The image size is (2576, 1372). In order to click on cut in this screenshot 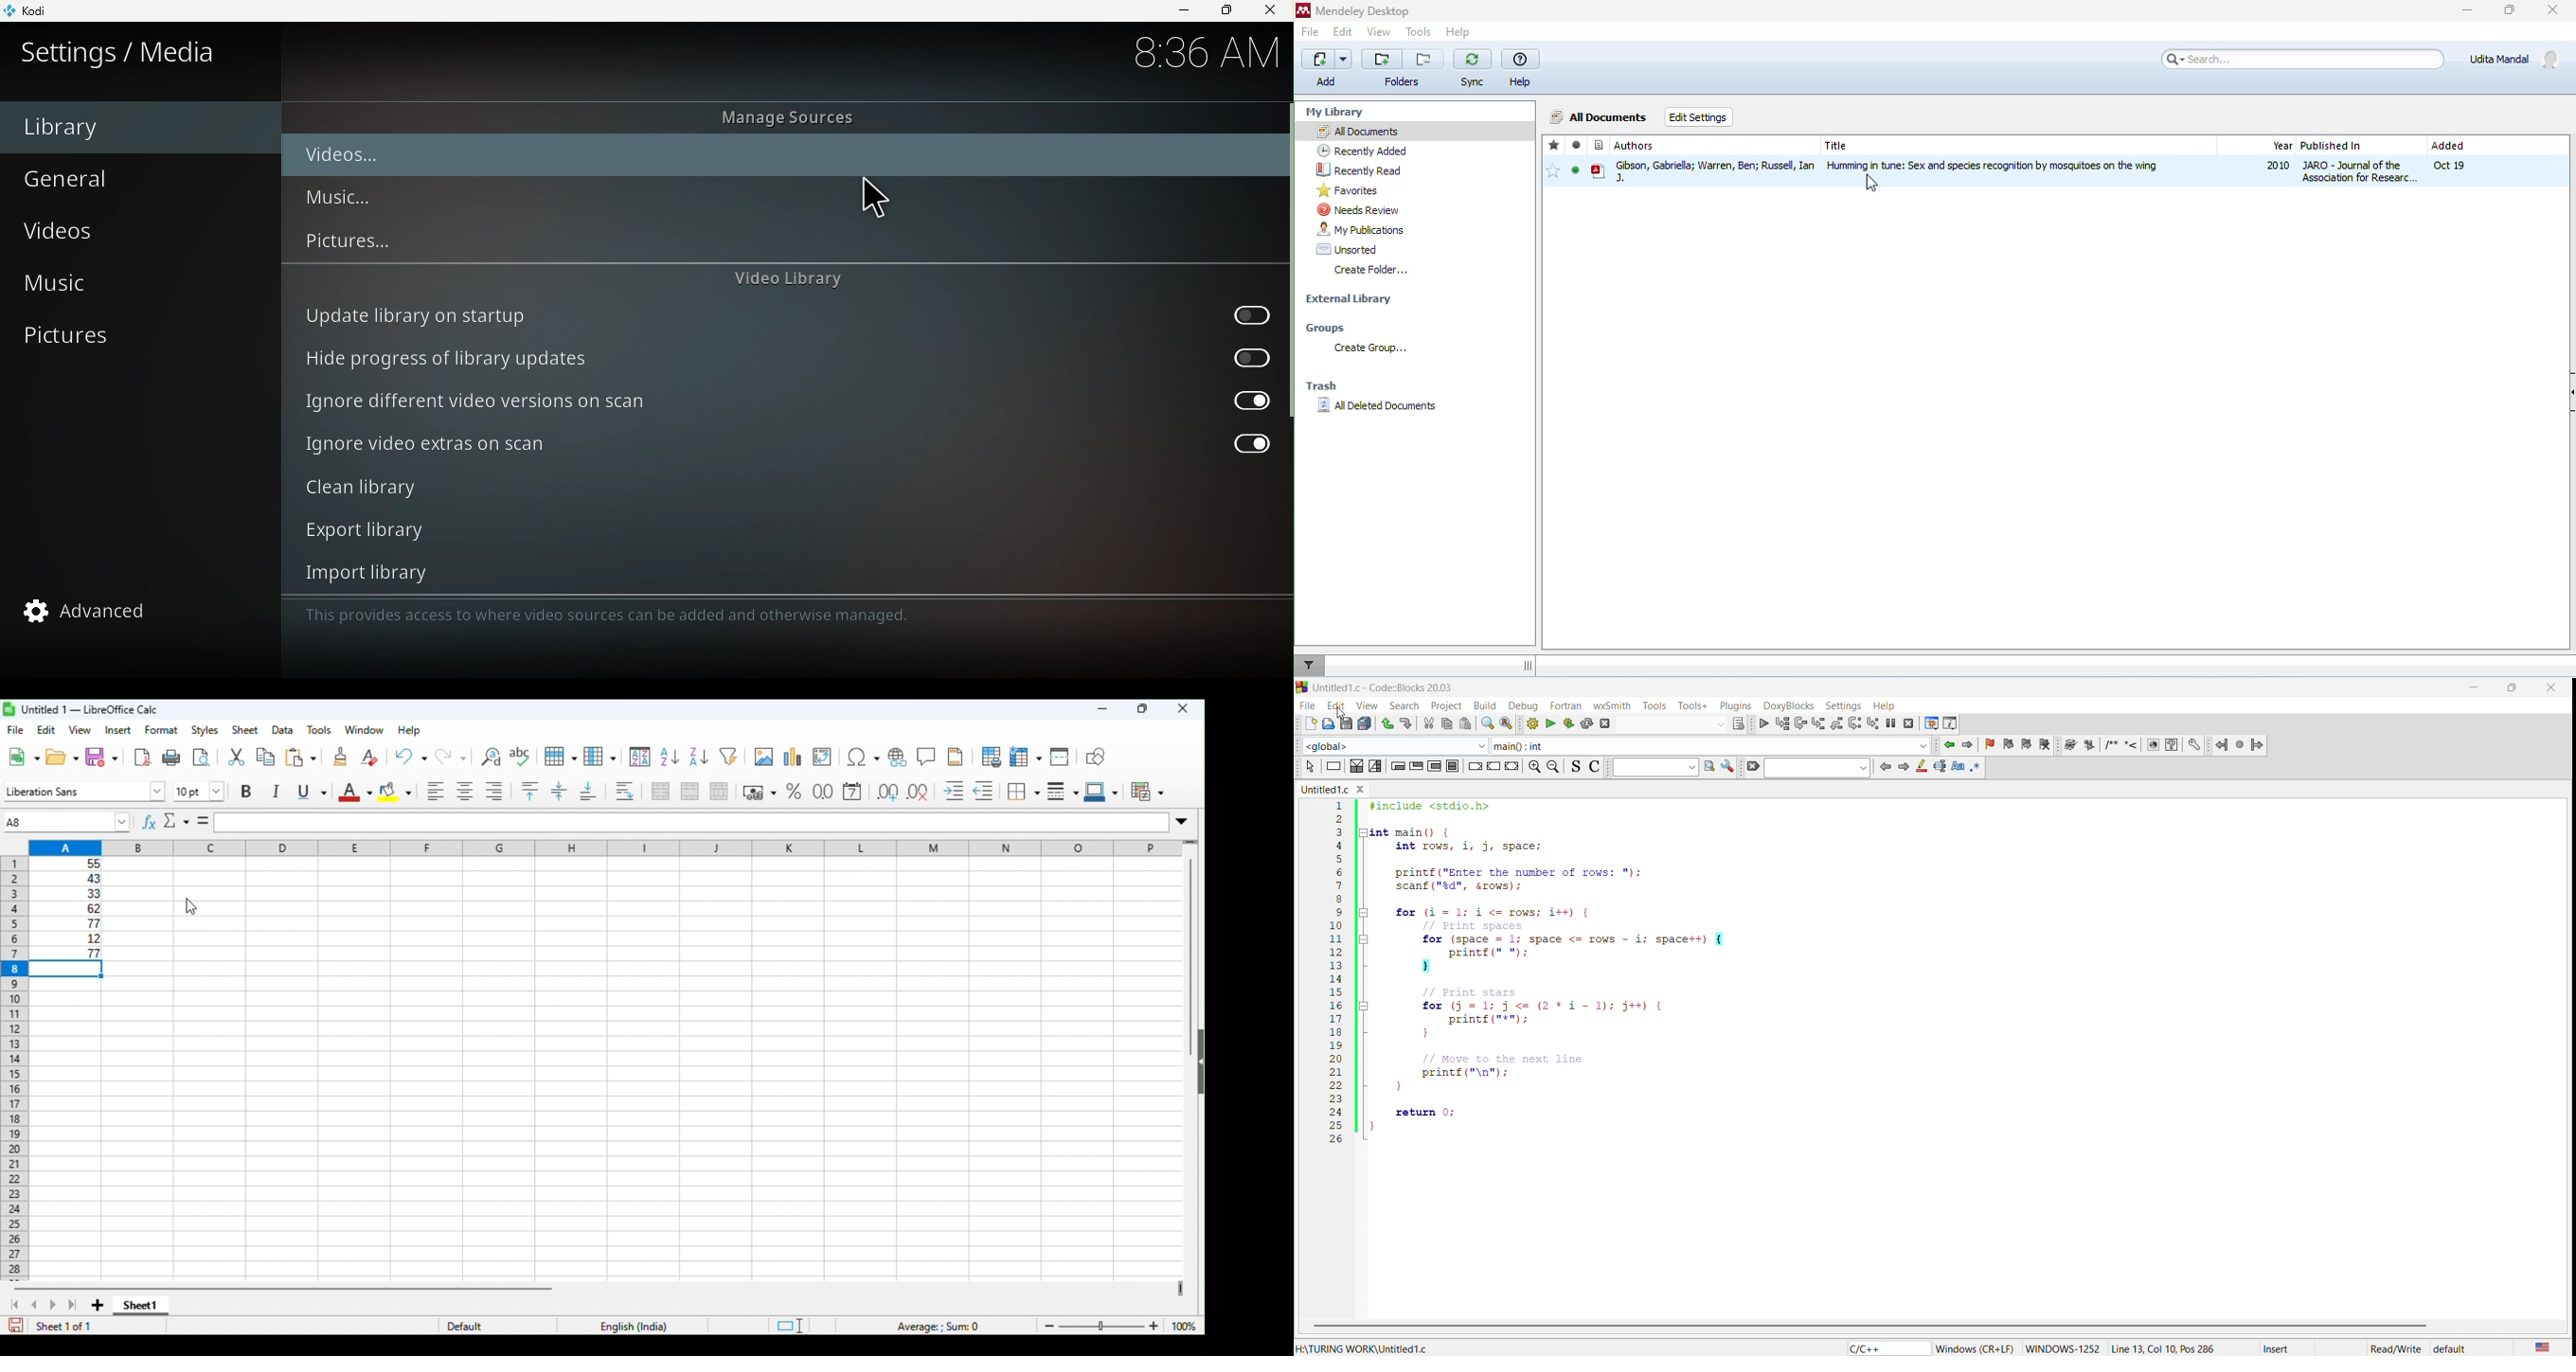, I will do `click(236, 758)`.